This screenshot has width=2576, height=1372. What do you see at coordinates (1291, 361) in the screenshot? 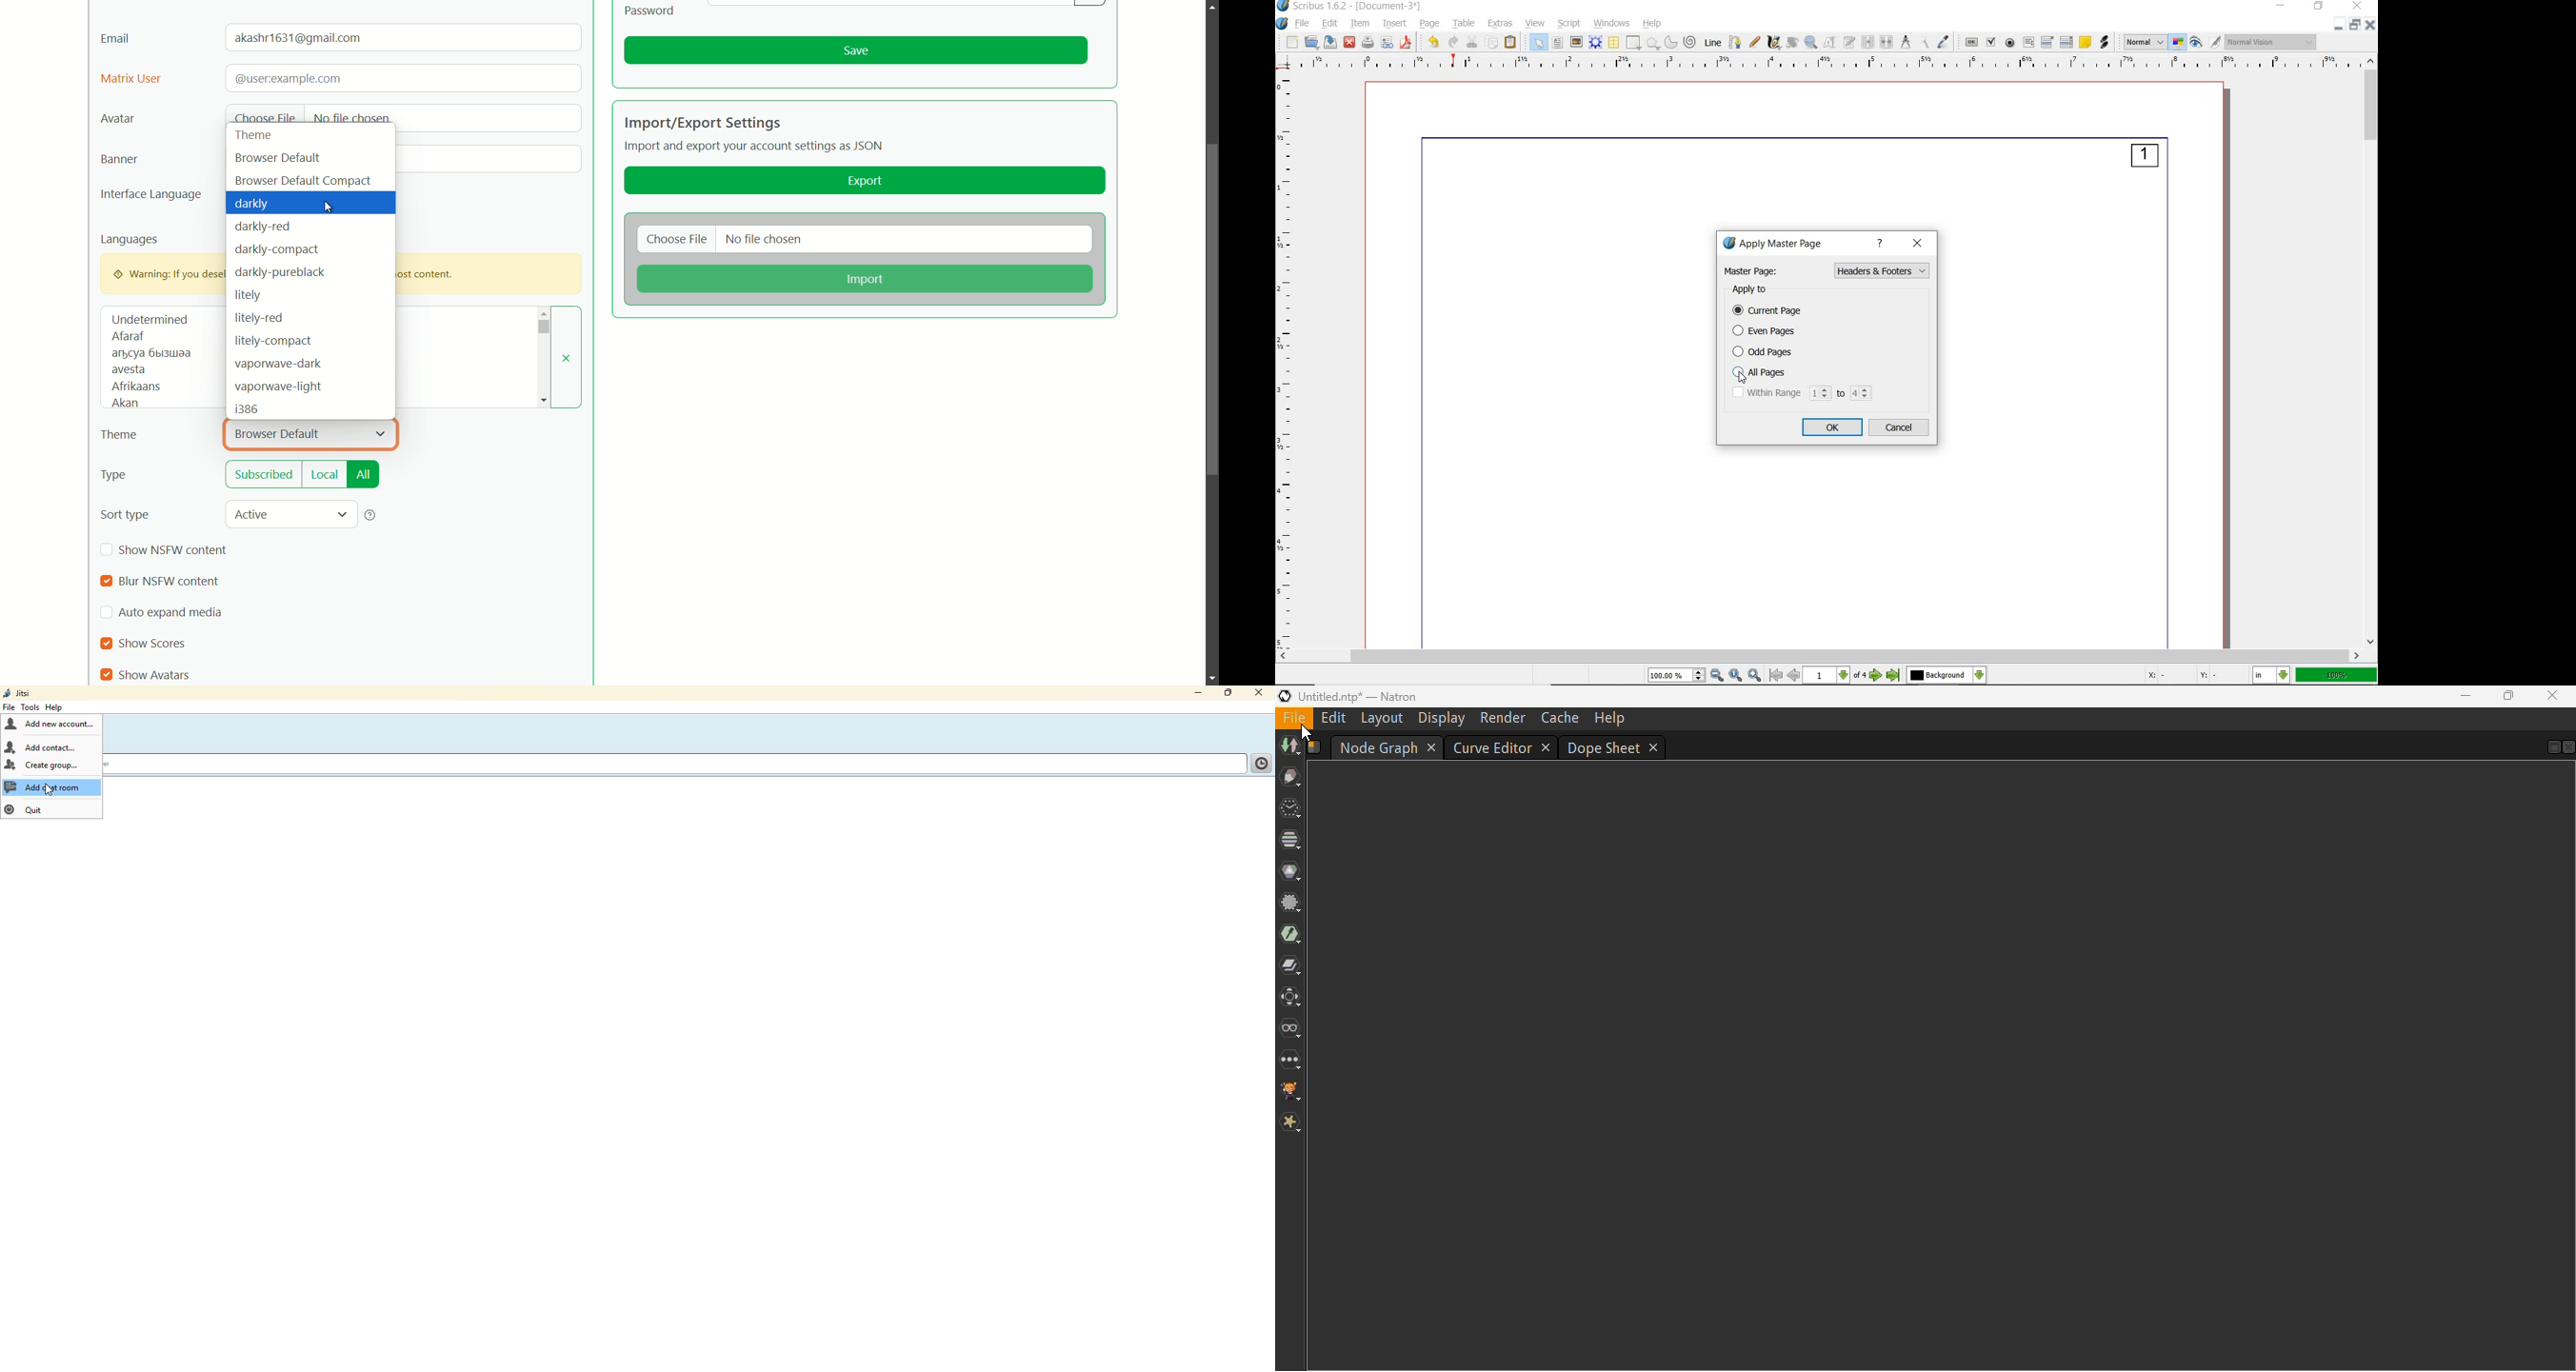
I see `ruler` at bounding box center [1291, 361].